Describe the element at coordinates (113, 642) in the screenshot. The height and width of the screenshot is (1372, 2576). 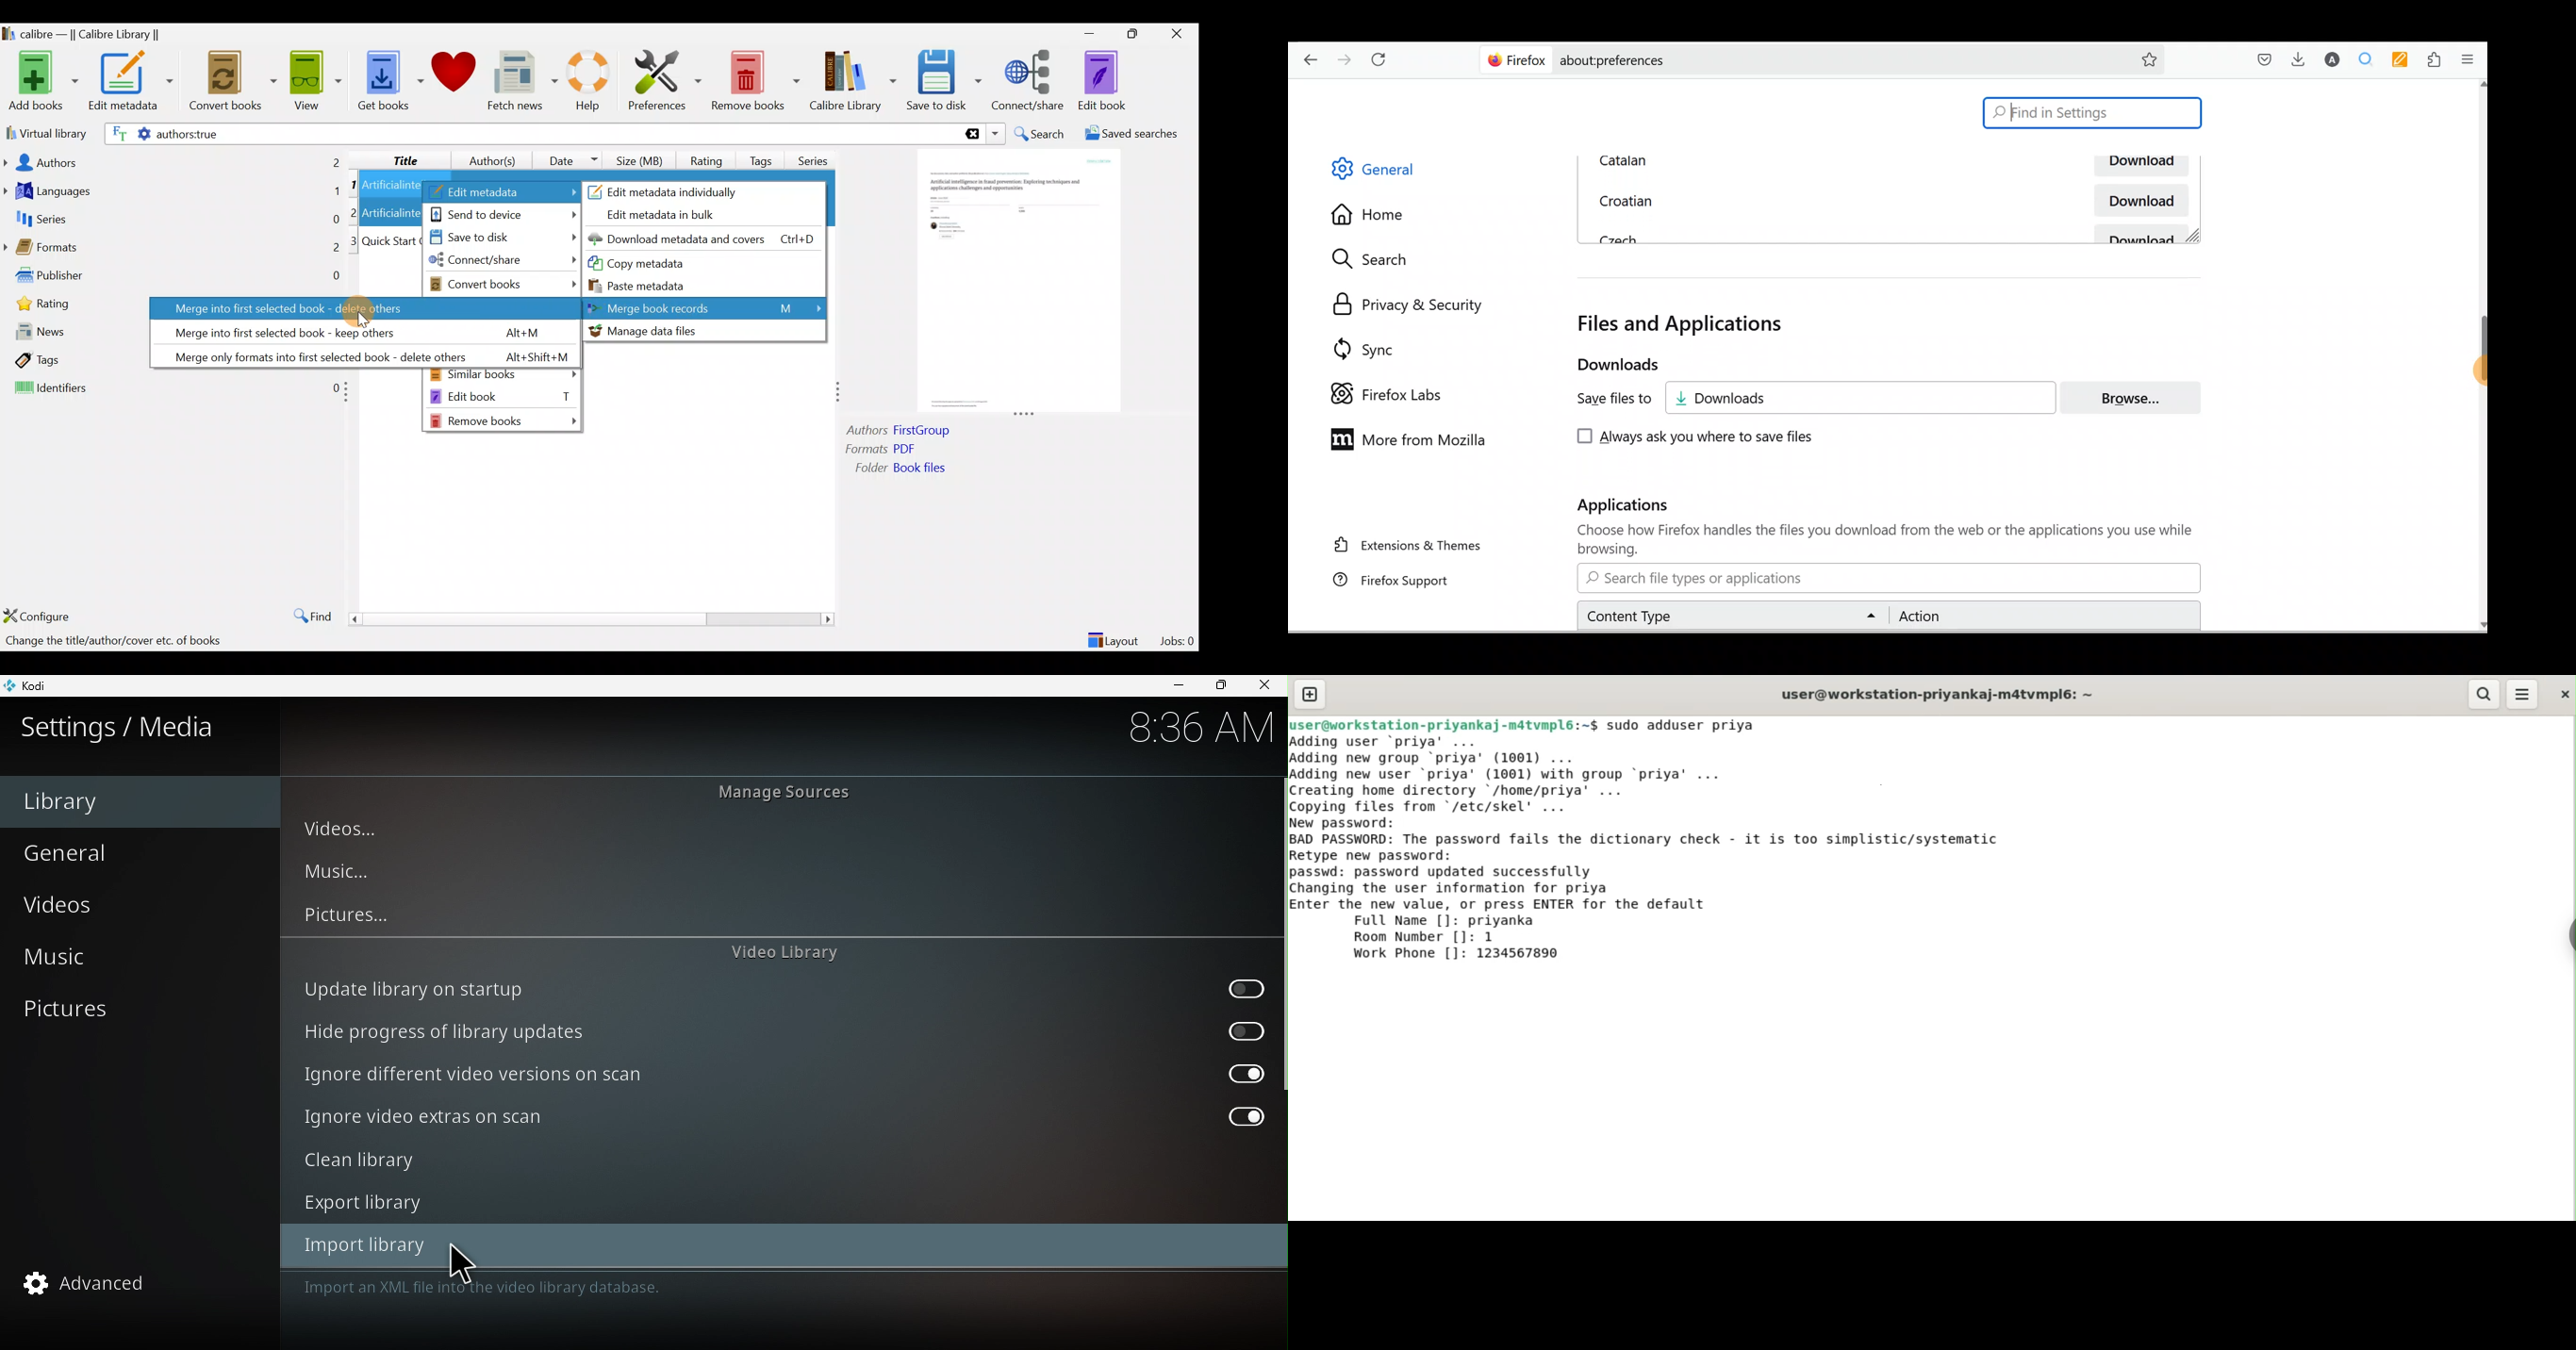
I see `Change the title/author/cover etc. of books` at that location.